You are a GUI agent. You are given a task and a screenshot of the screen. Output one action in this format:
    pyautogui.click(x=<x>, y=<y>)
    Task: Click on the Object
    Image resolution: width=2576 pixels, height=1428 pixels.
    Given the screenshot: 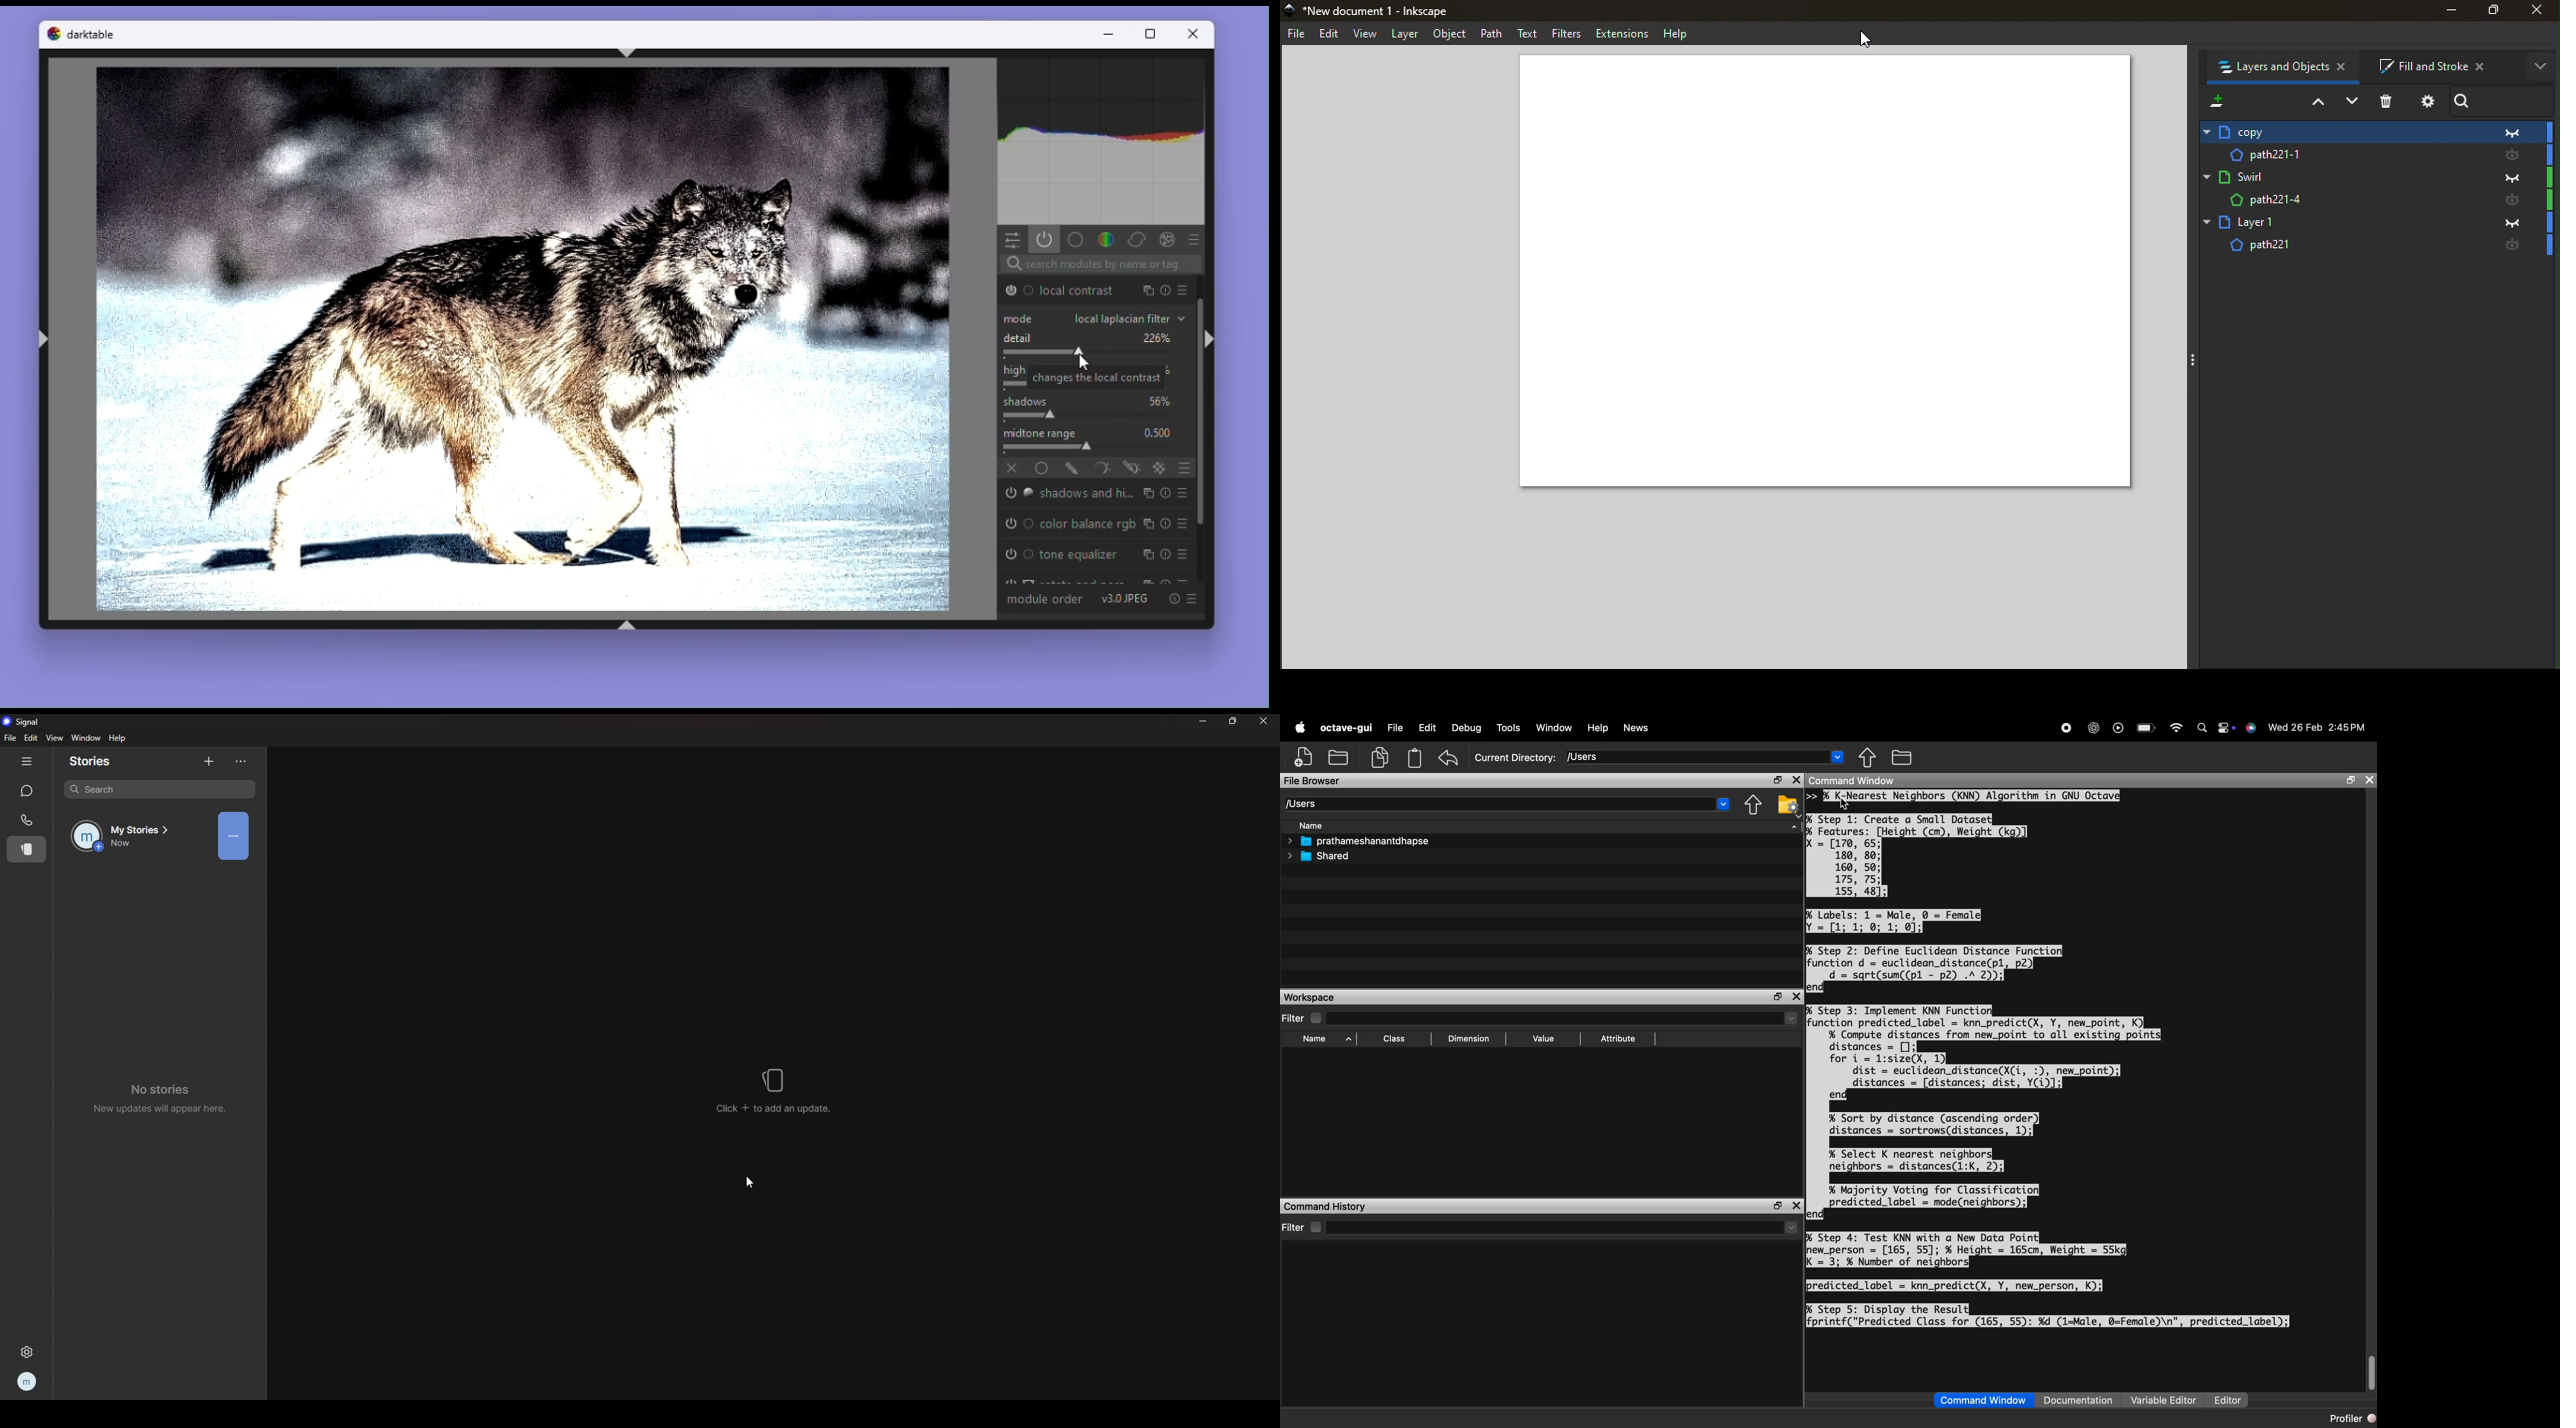 What is the action you would take?
    pyautogui.click(x=1451, y=35)
    